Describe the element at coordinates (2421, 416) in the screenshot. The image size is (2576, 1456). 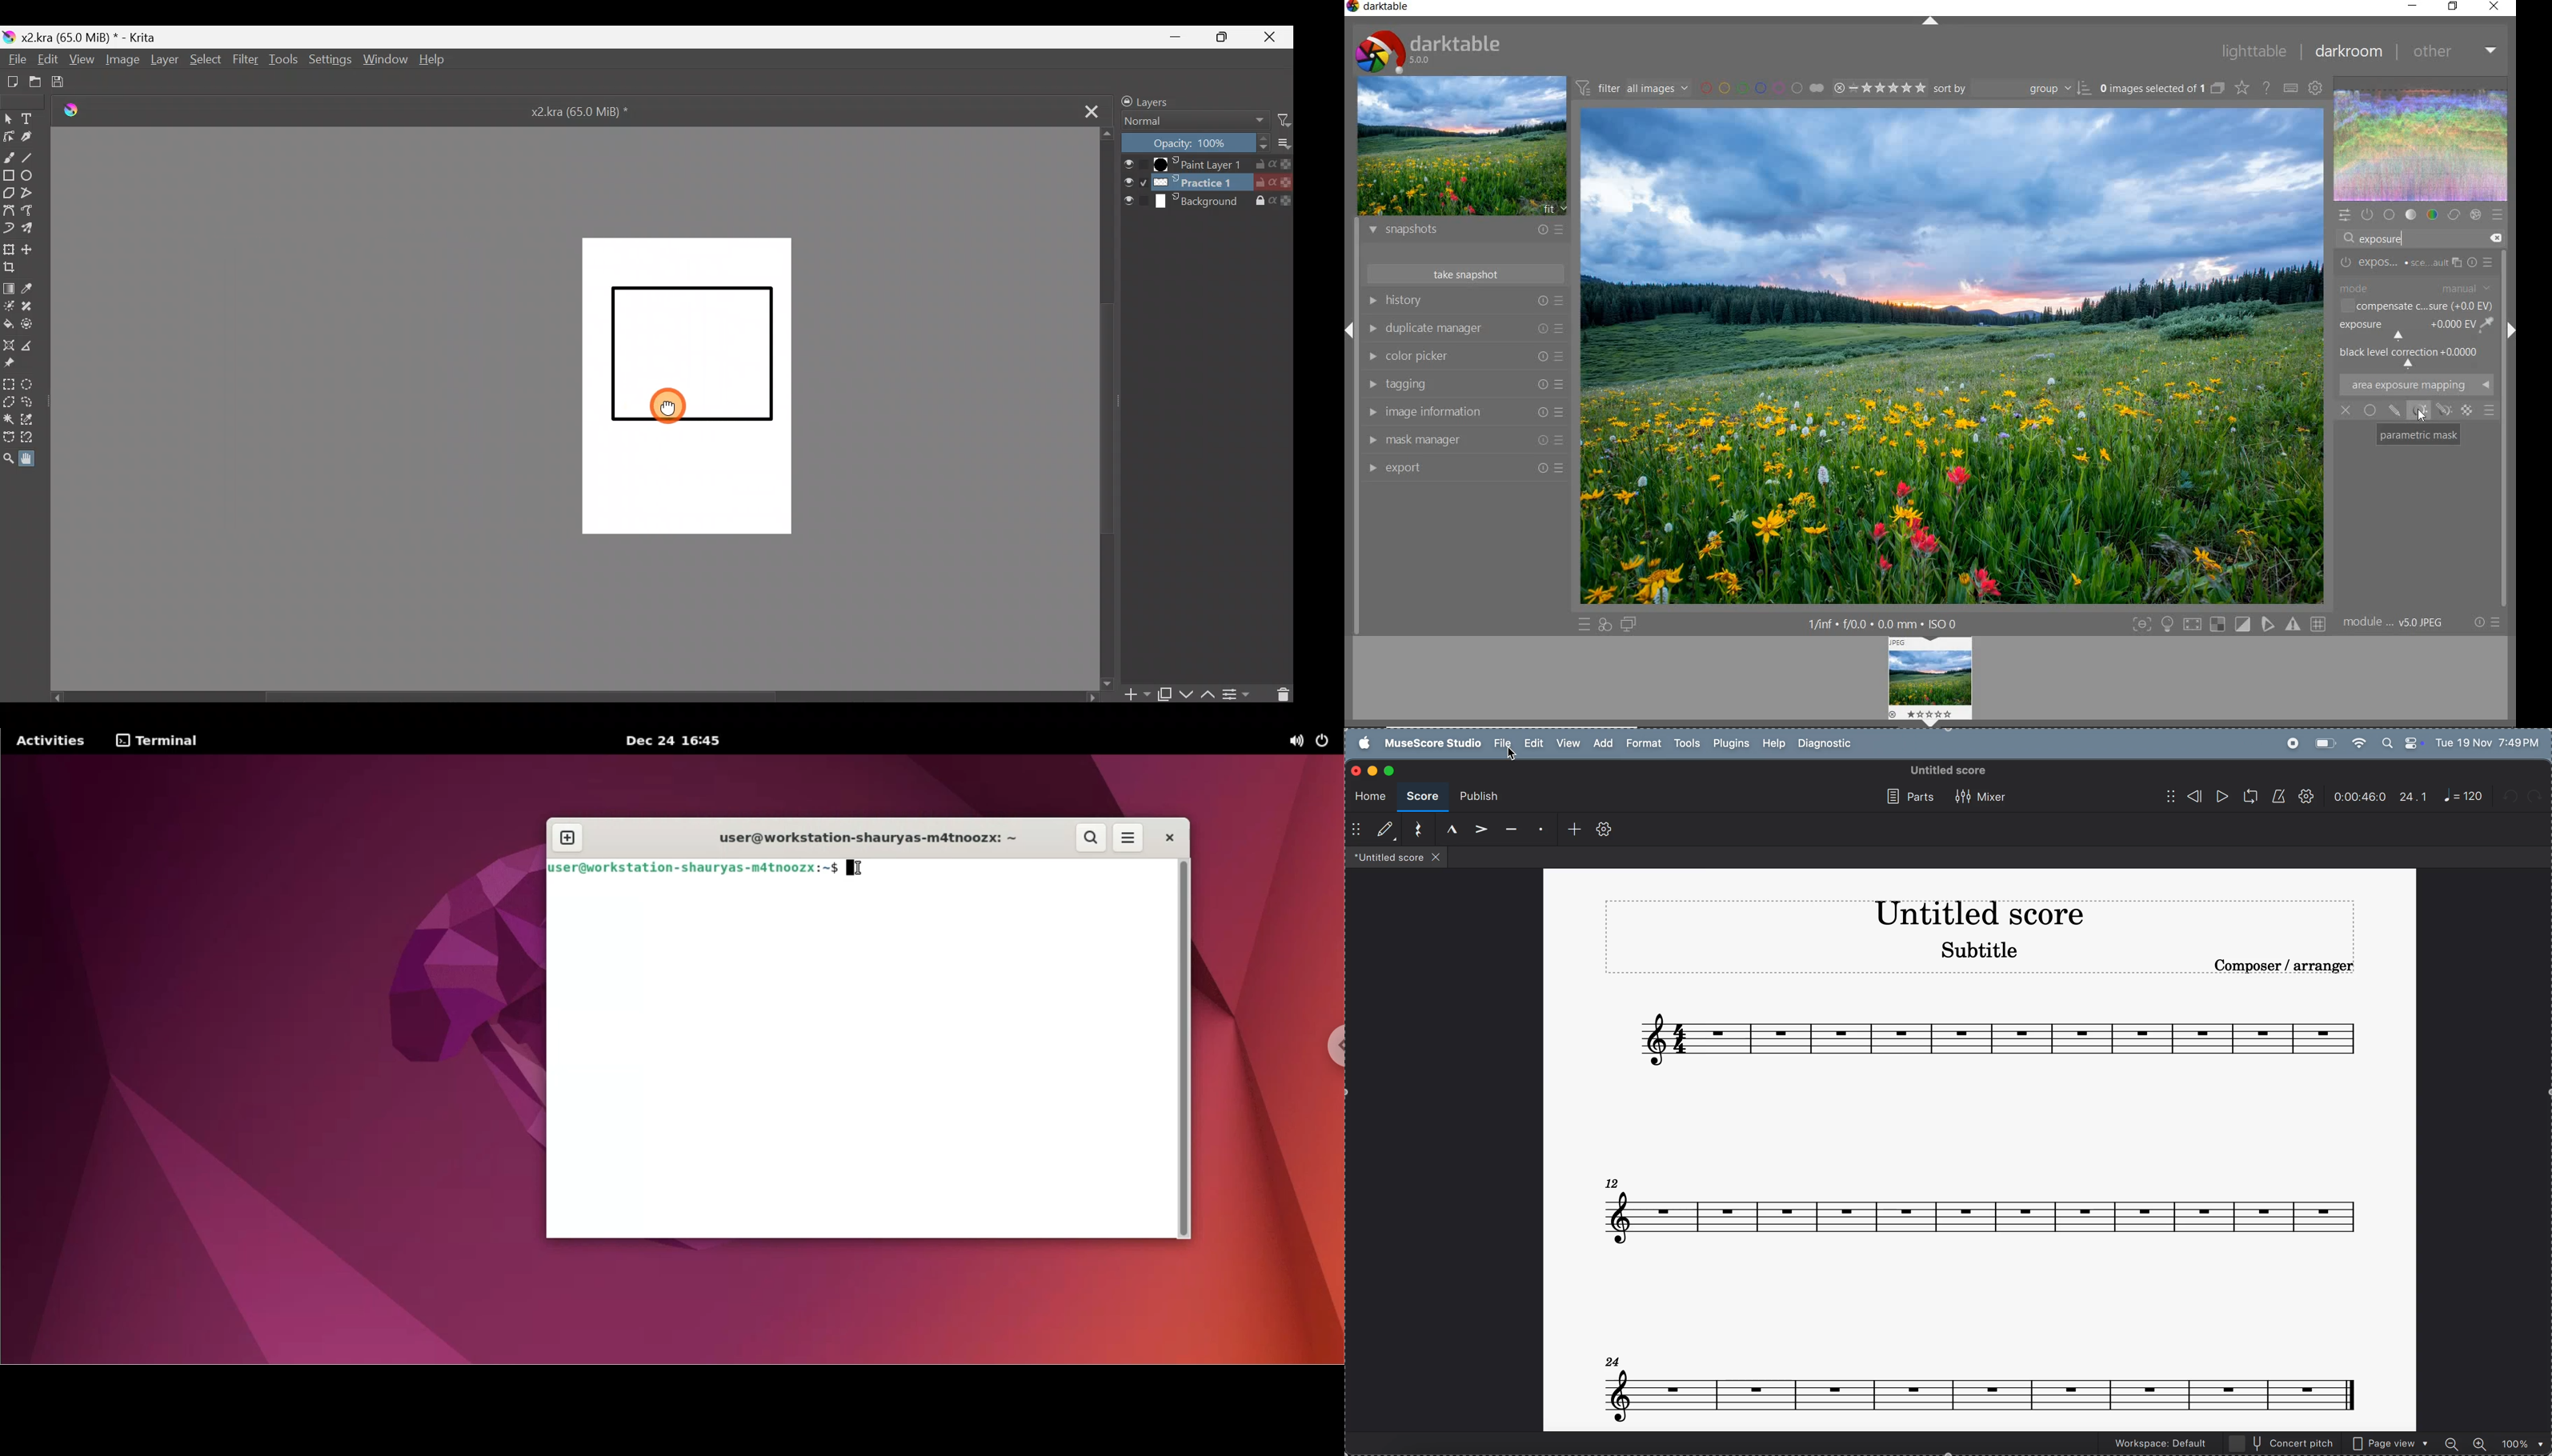
I see `cursor` at that location.